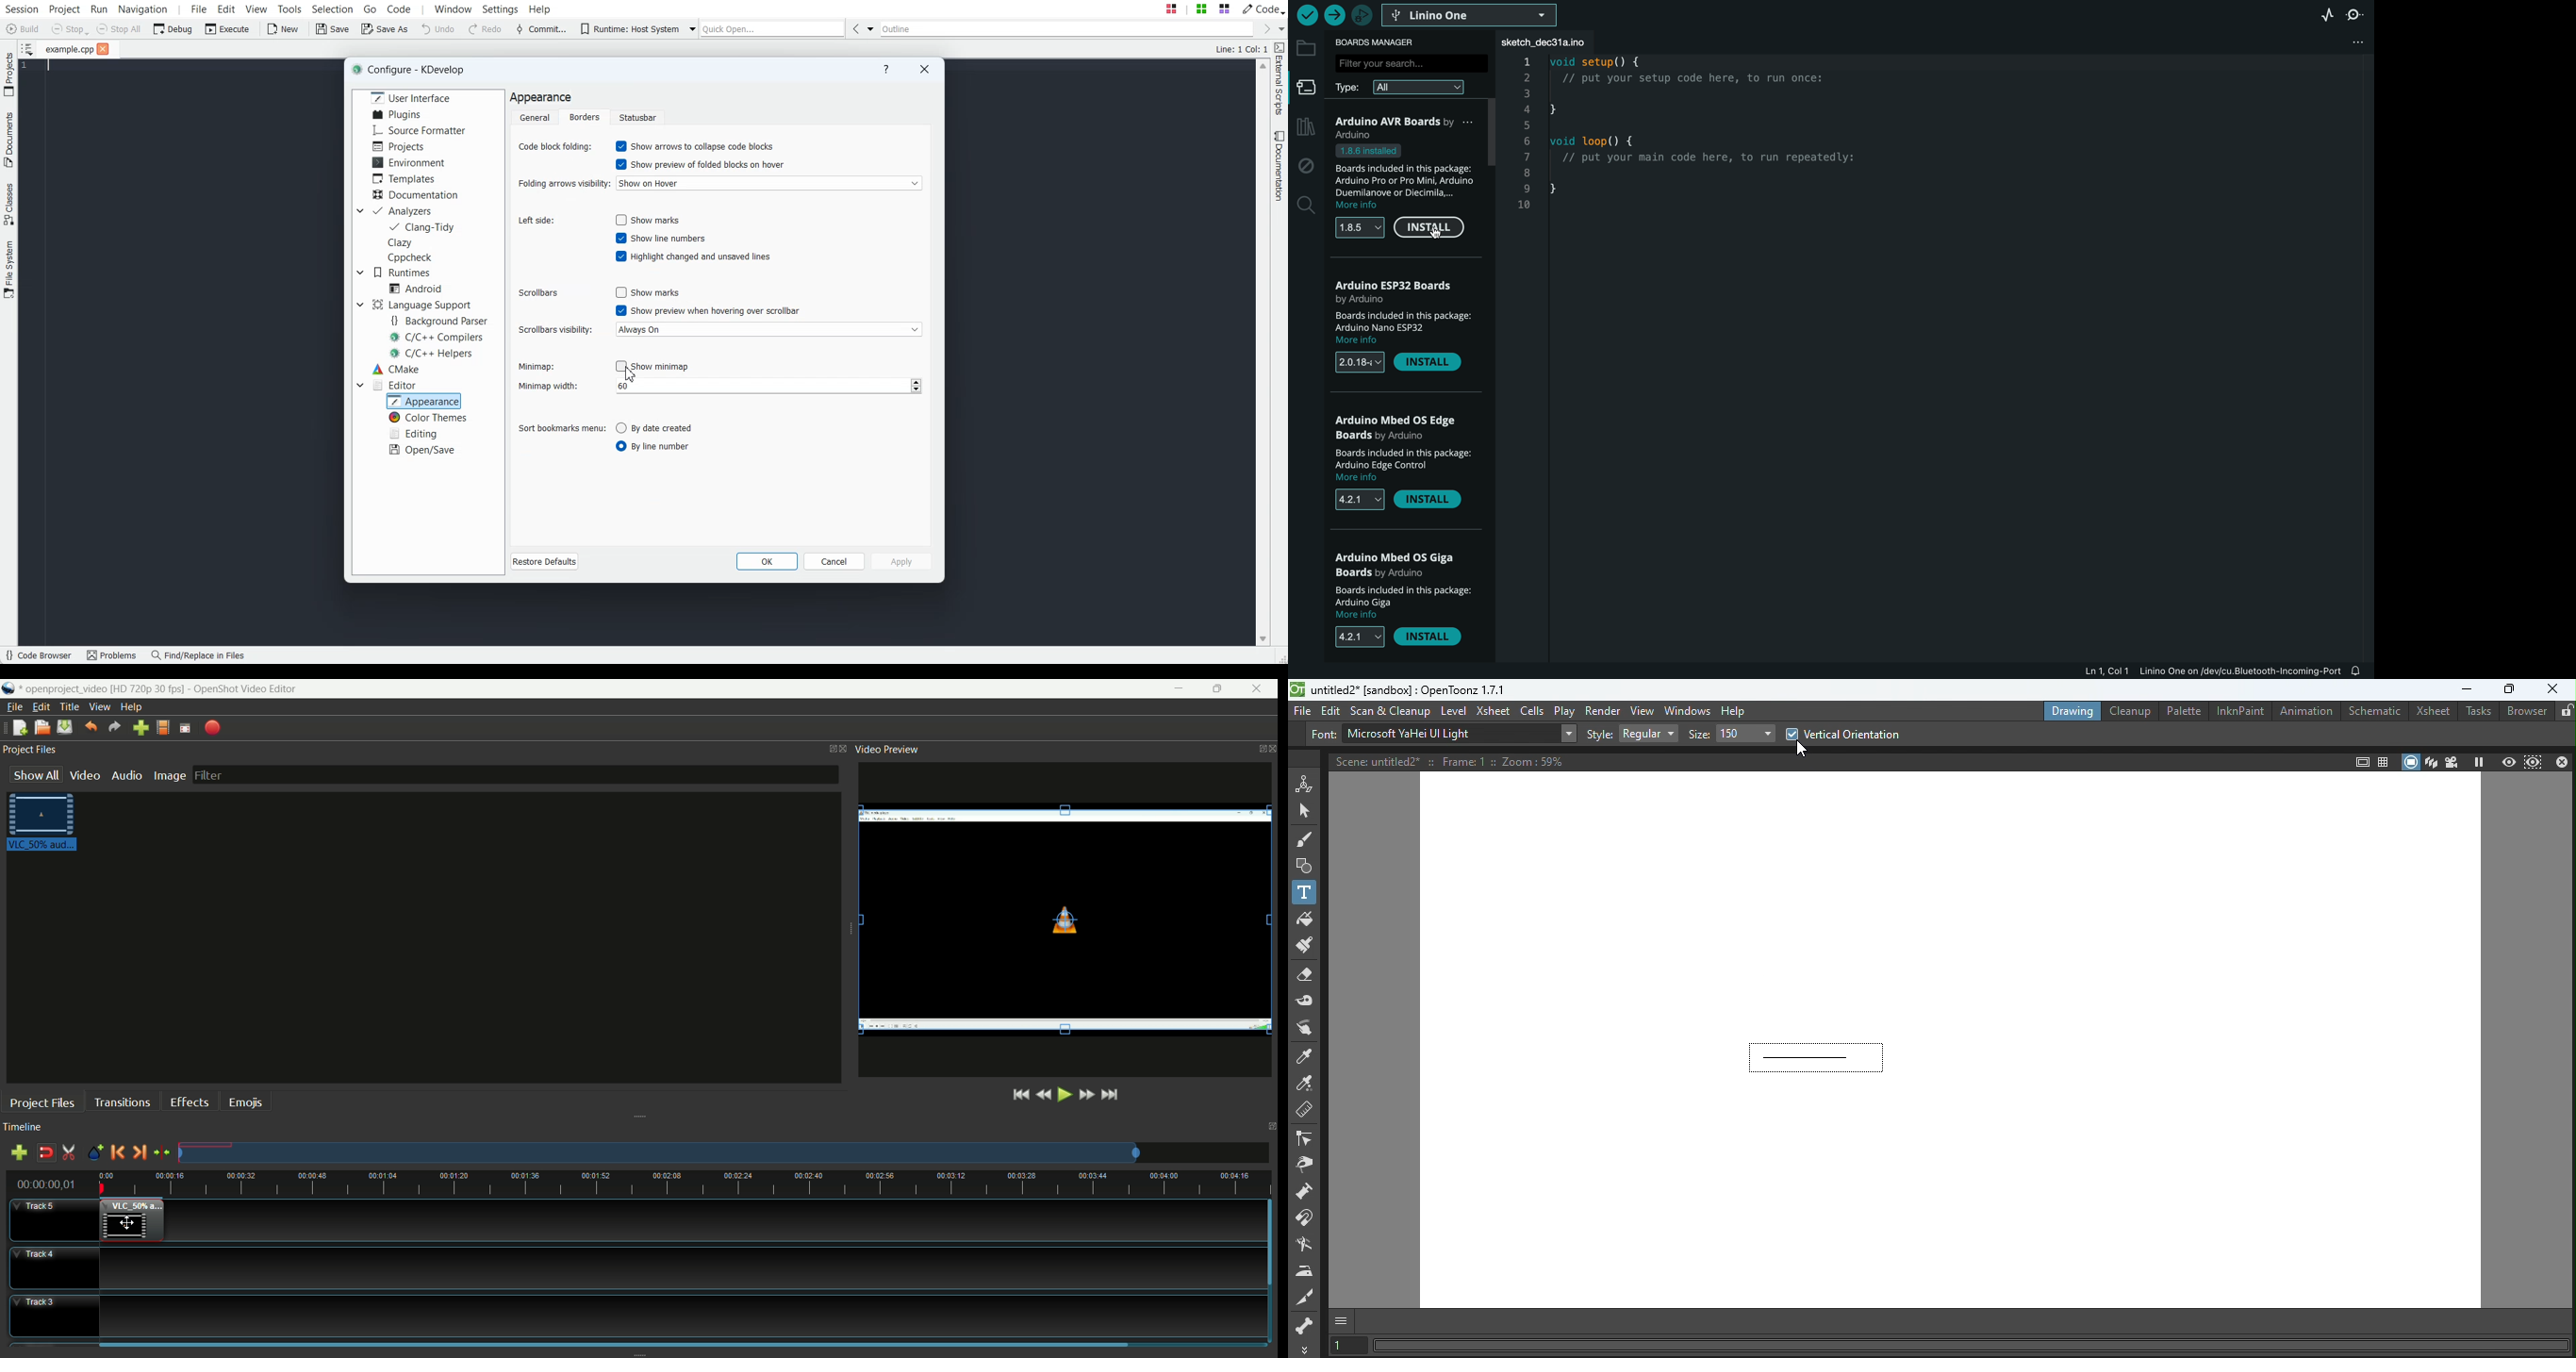  What do you see at coordinates (37, 778) in the screenshot?
I see `show all` at bounding box center [37, 778].